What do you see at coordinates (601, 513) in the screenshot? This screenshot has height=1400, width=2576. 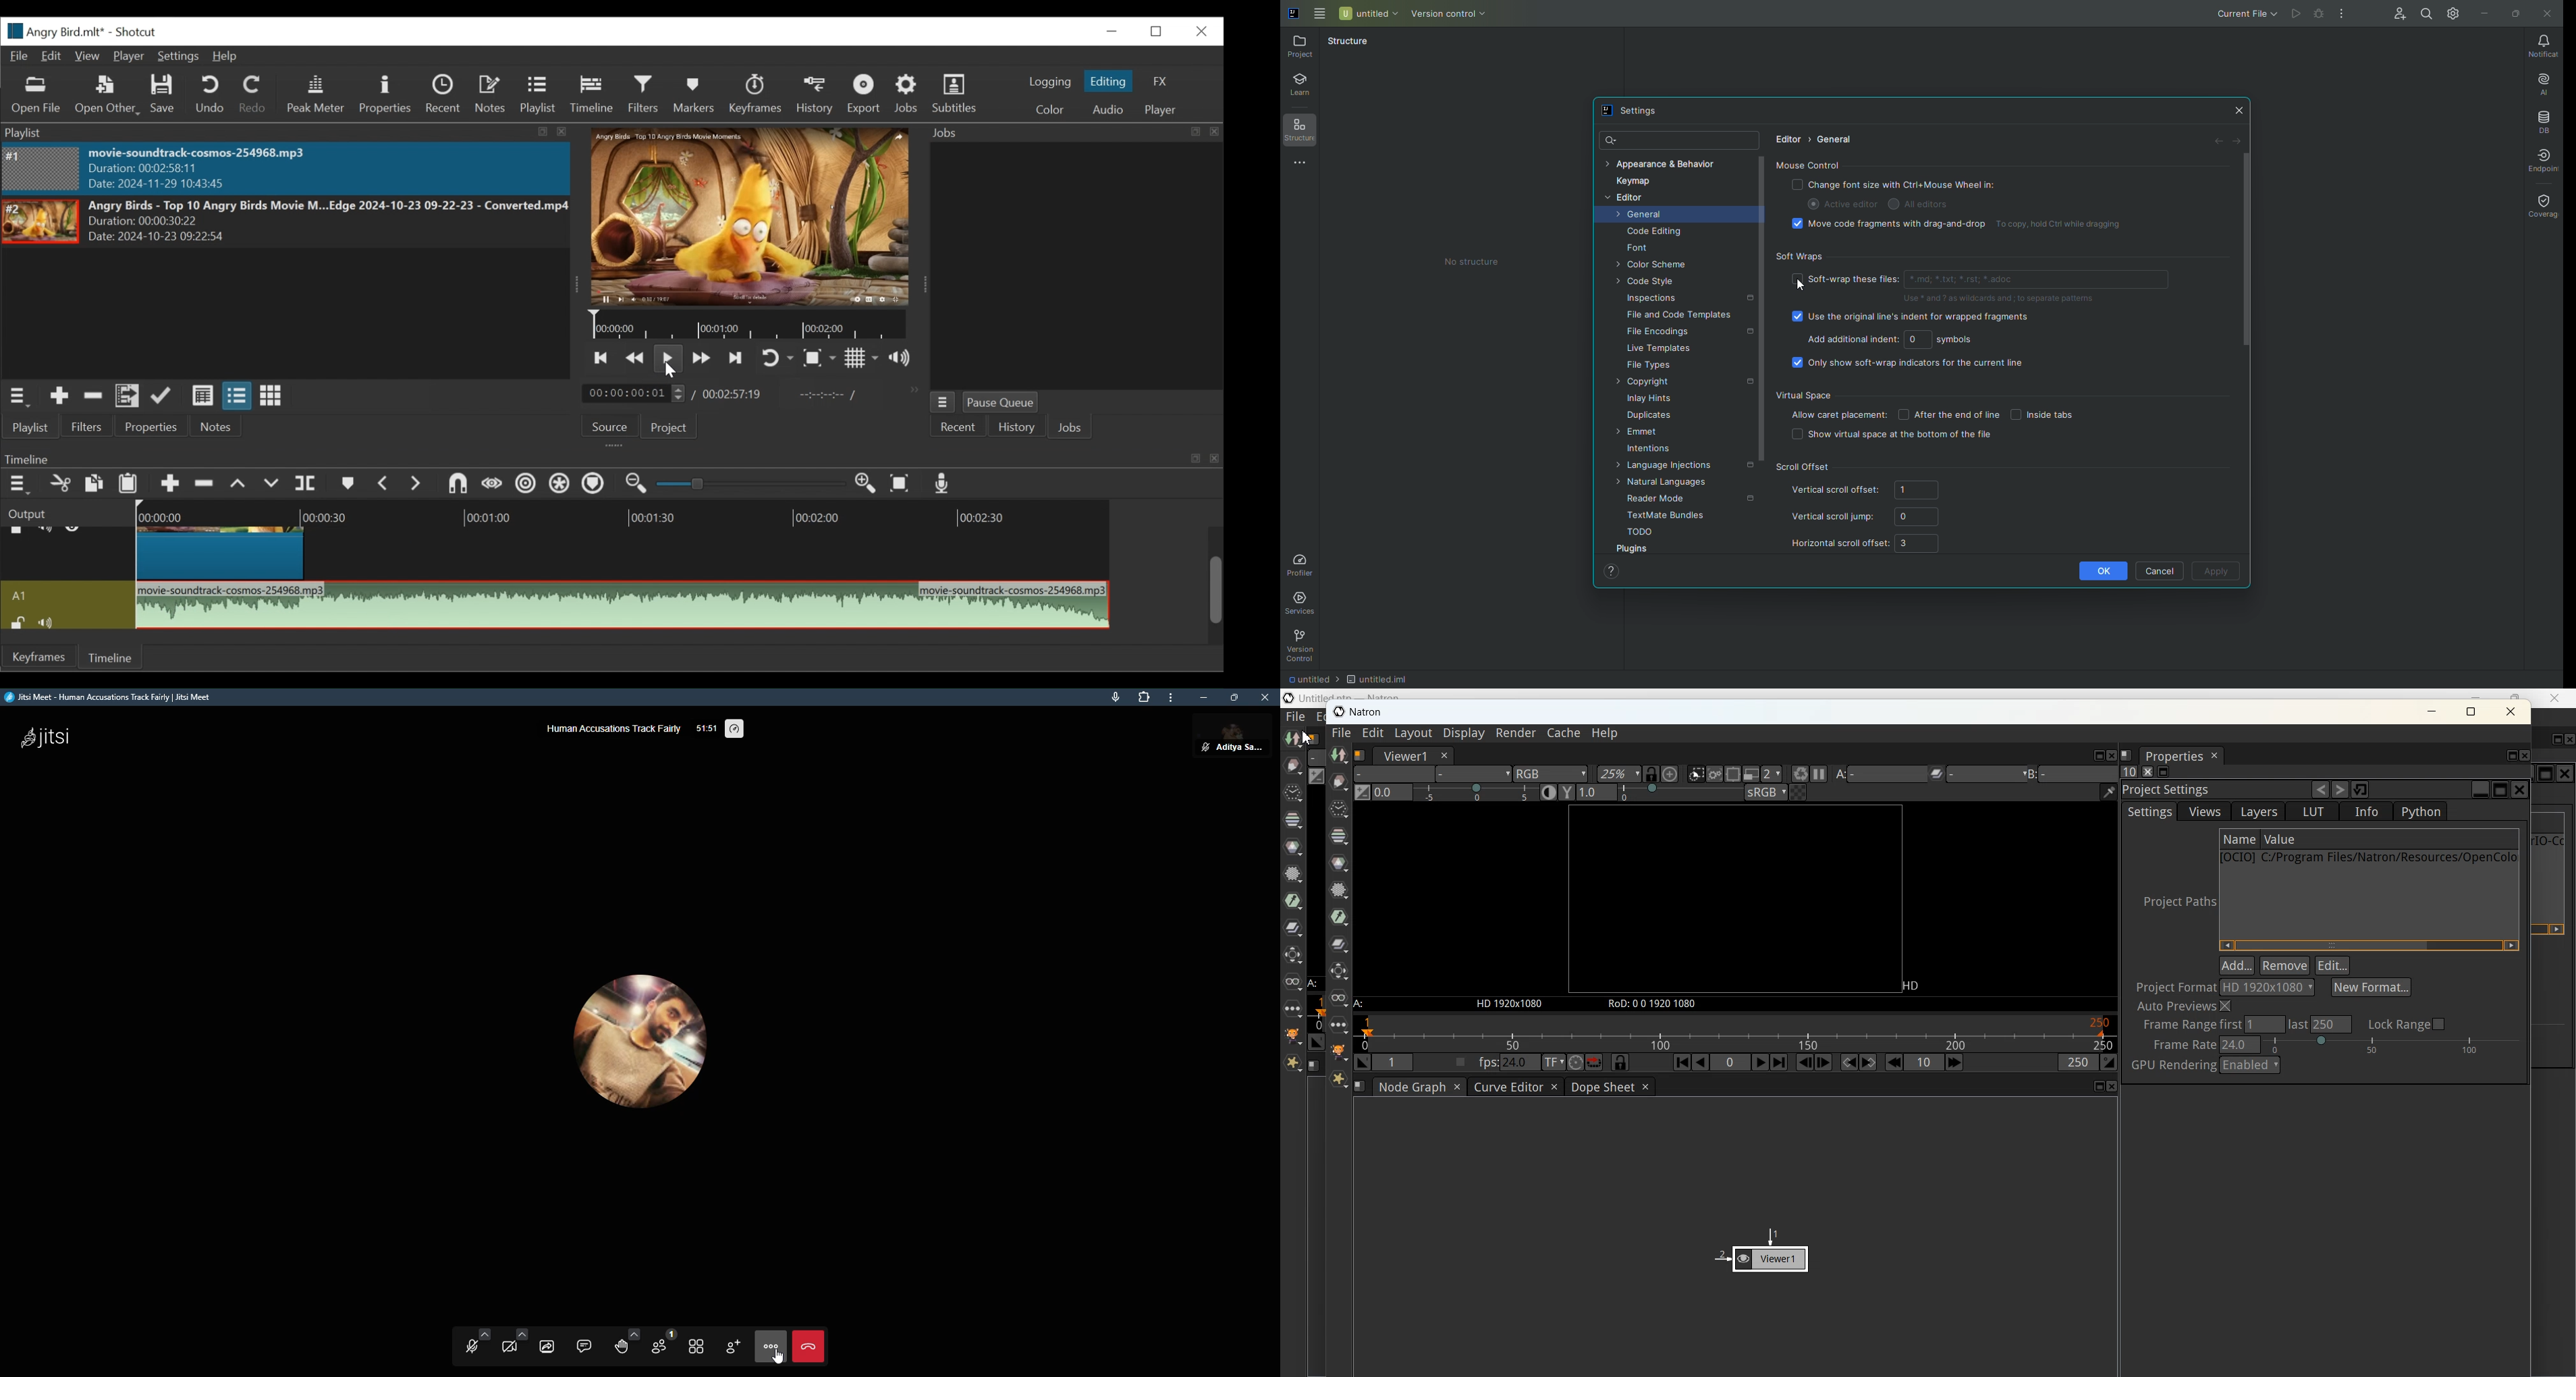 I see `Timeline` at bounding box center [601, 513].